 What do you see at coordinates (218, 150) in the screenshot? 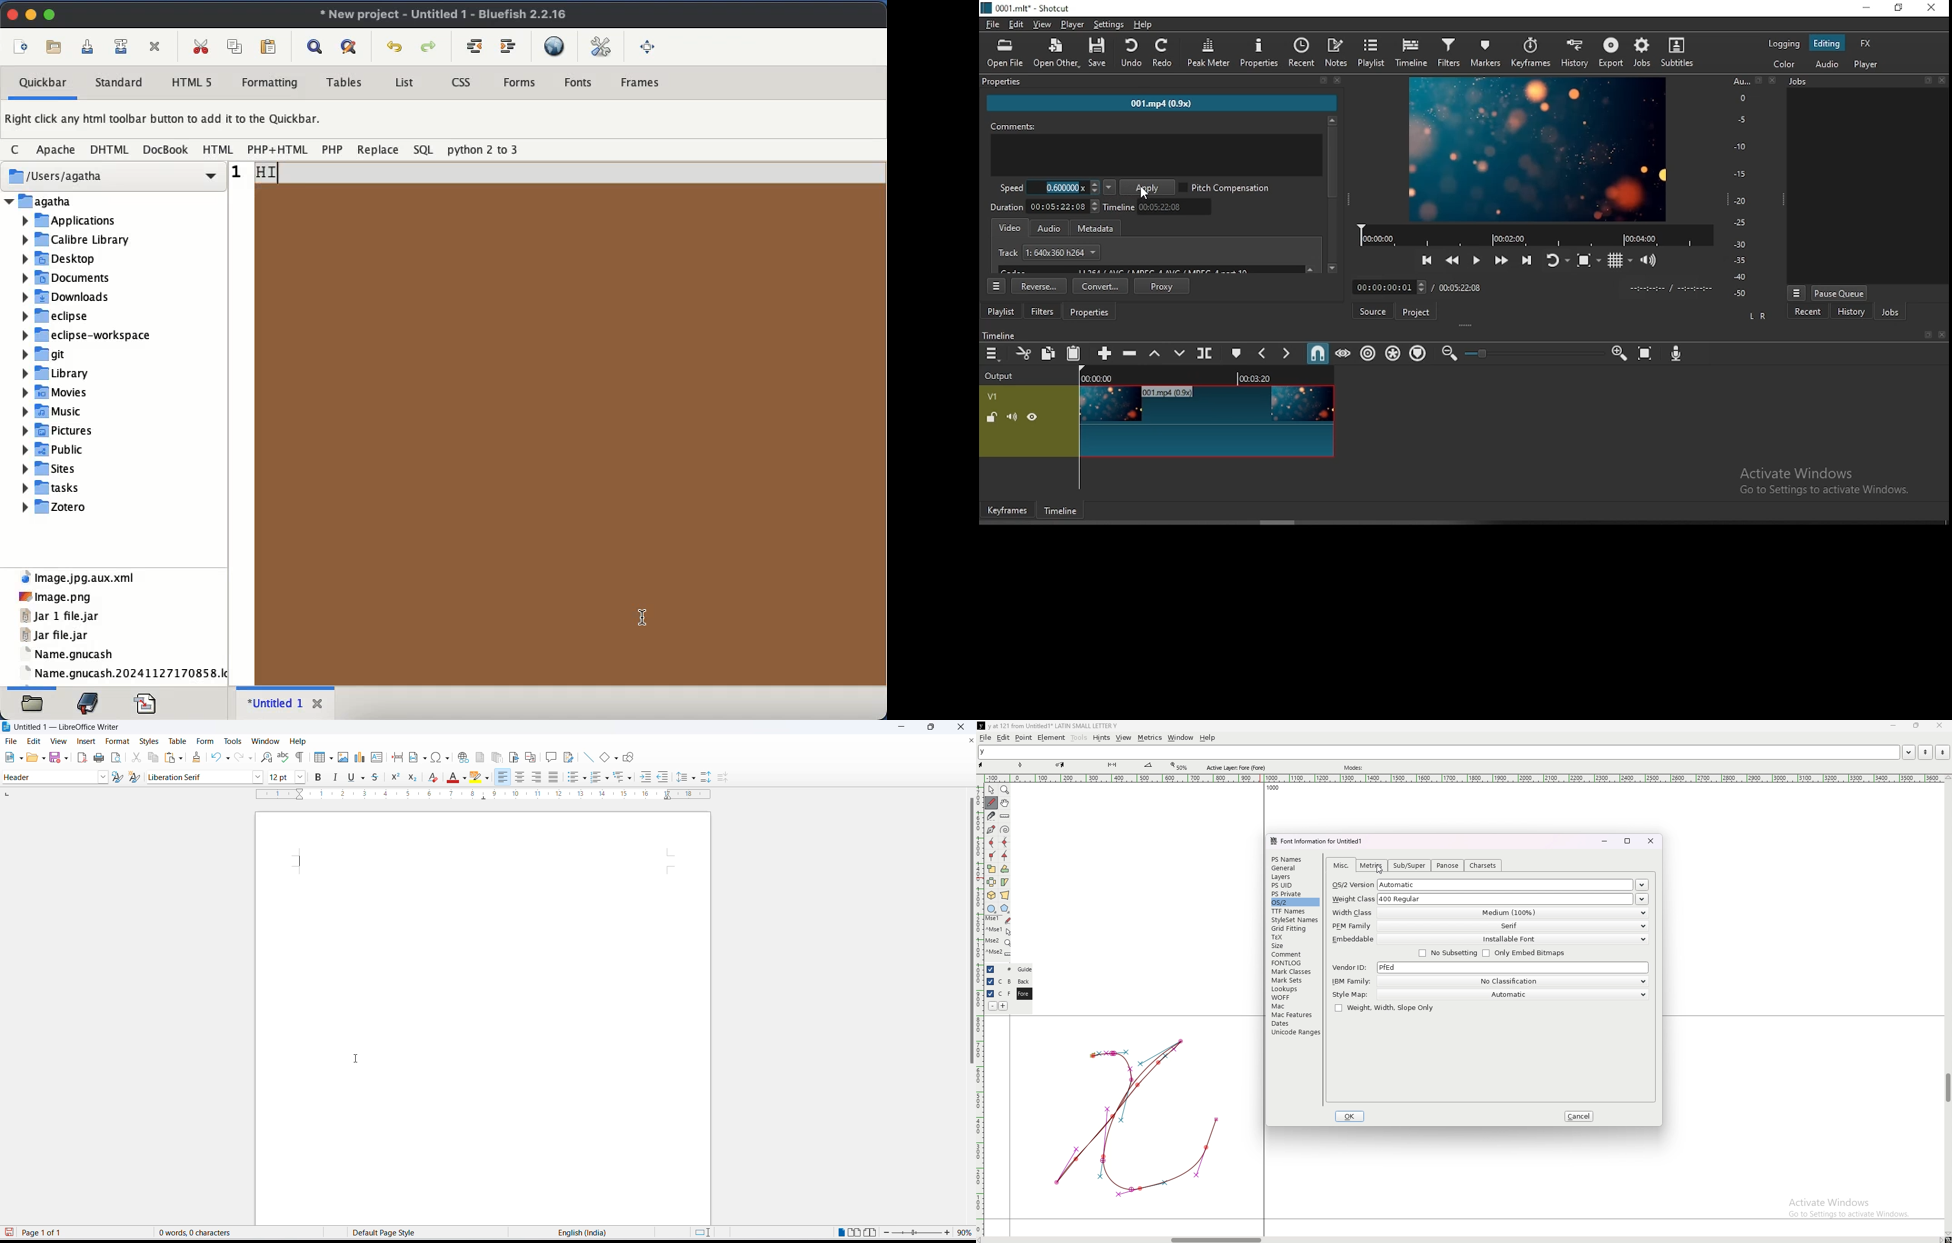
I see `html` at bounding box center [218, 150].